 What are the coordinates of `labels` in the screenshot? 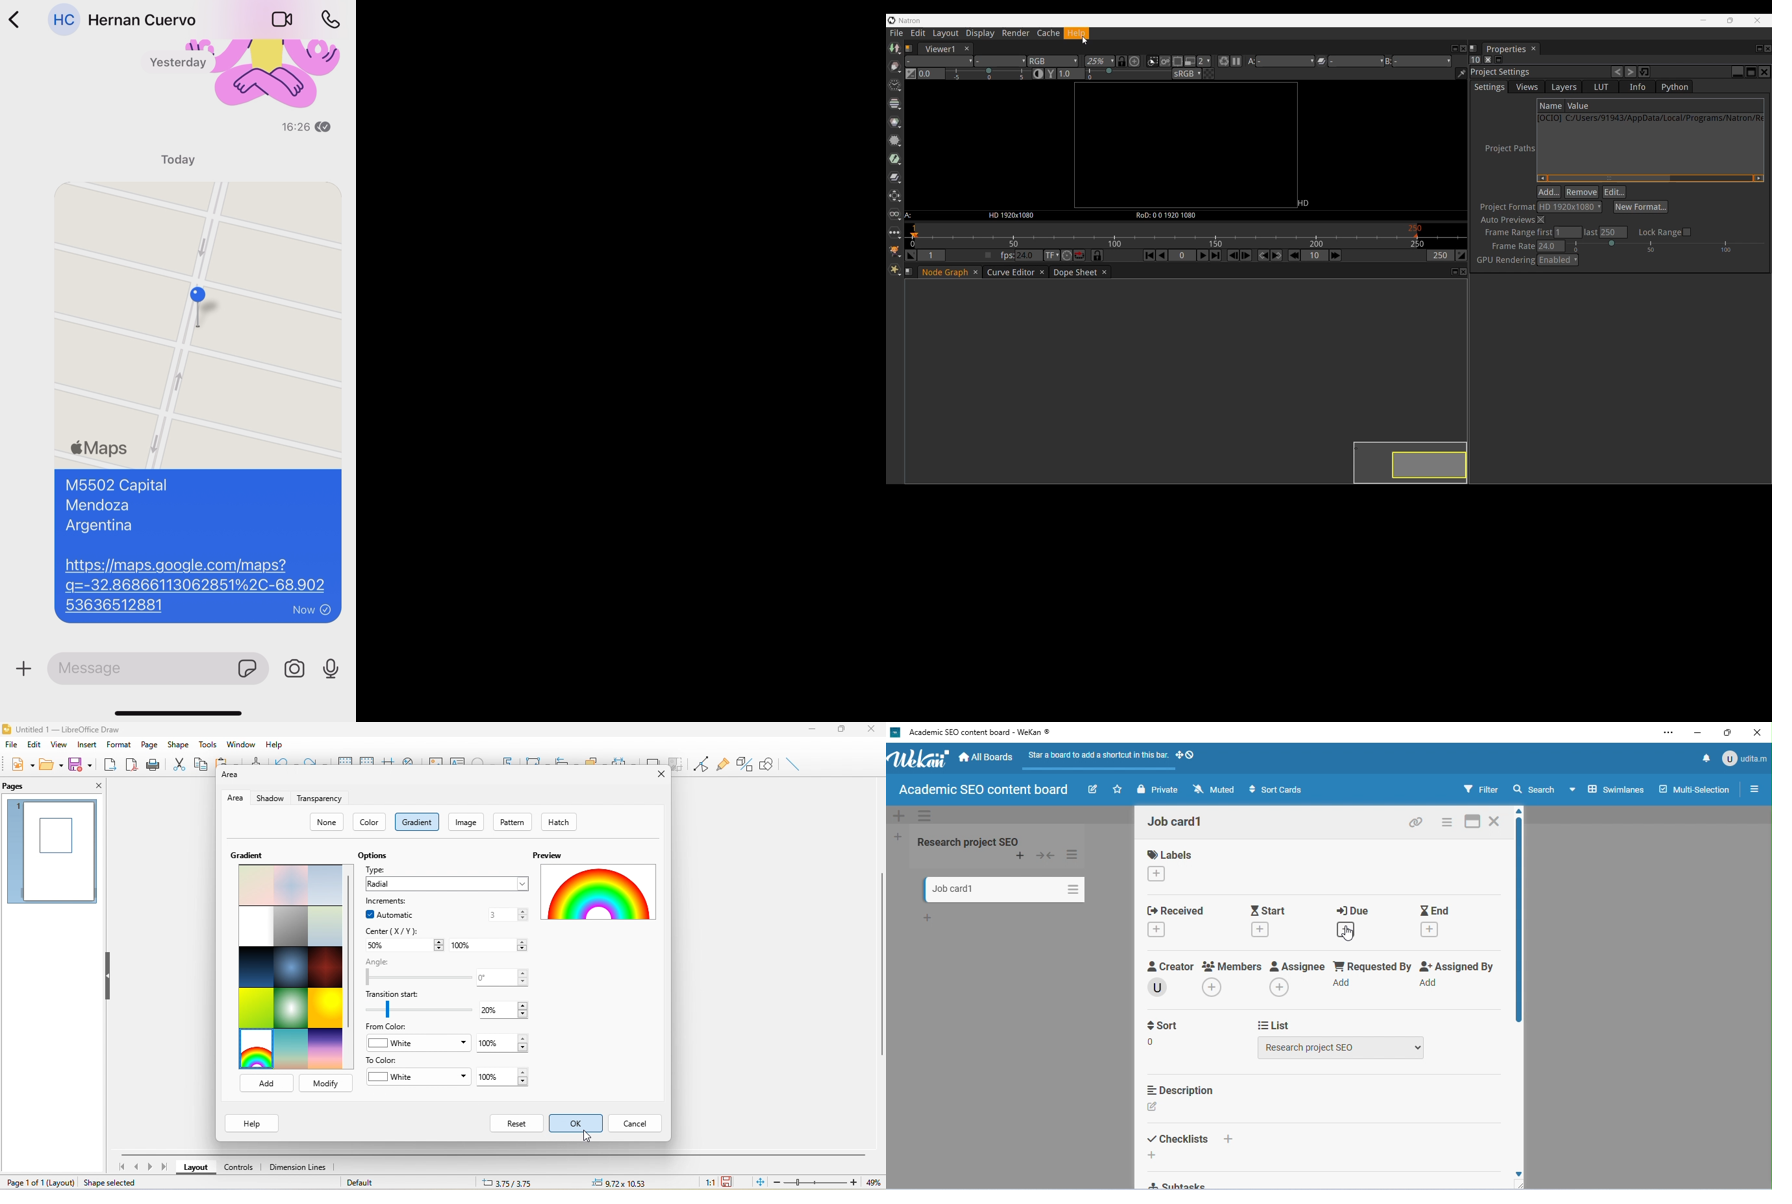 It's located at (1172, 854).